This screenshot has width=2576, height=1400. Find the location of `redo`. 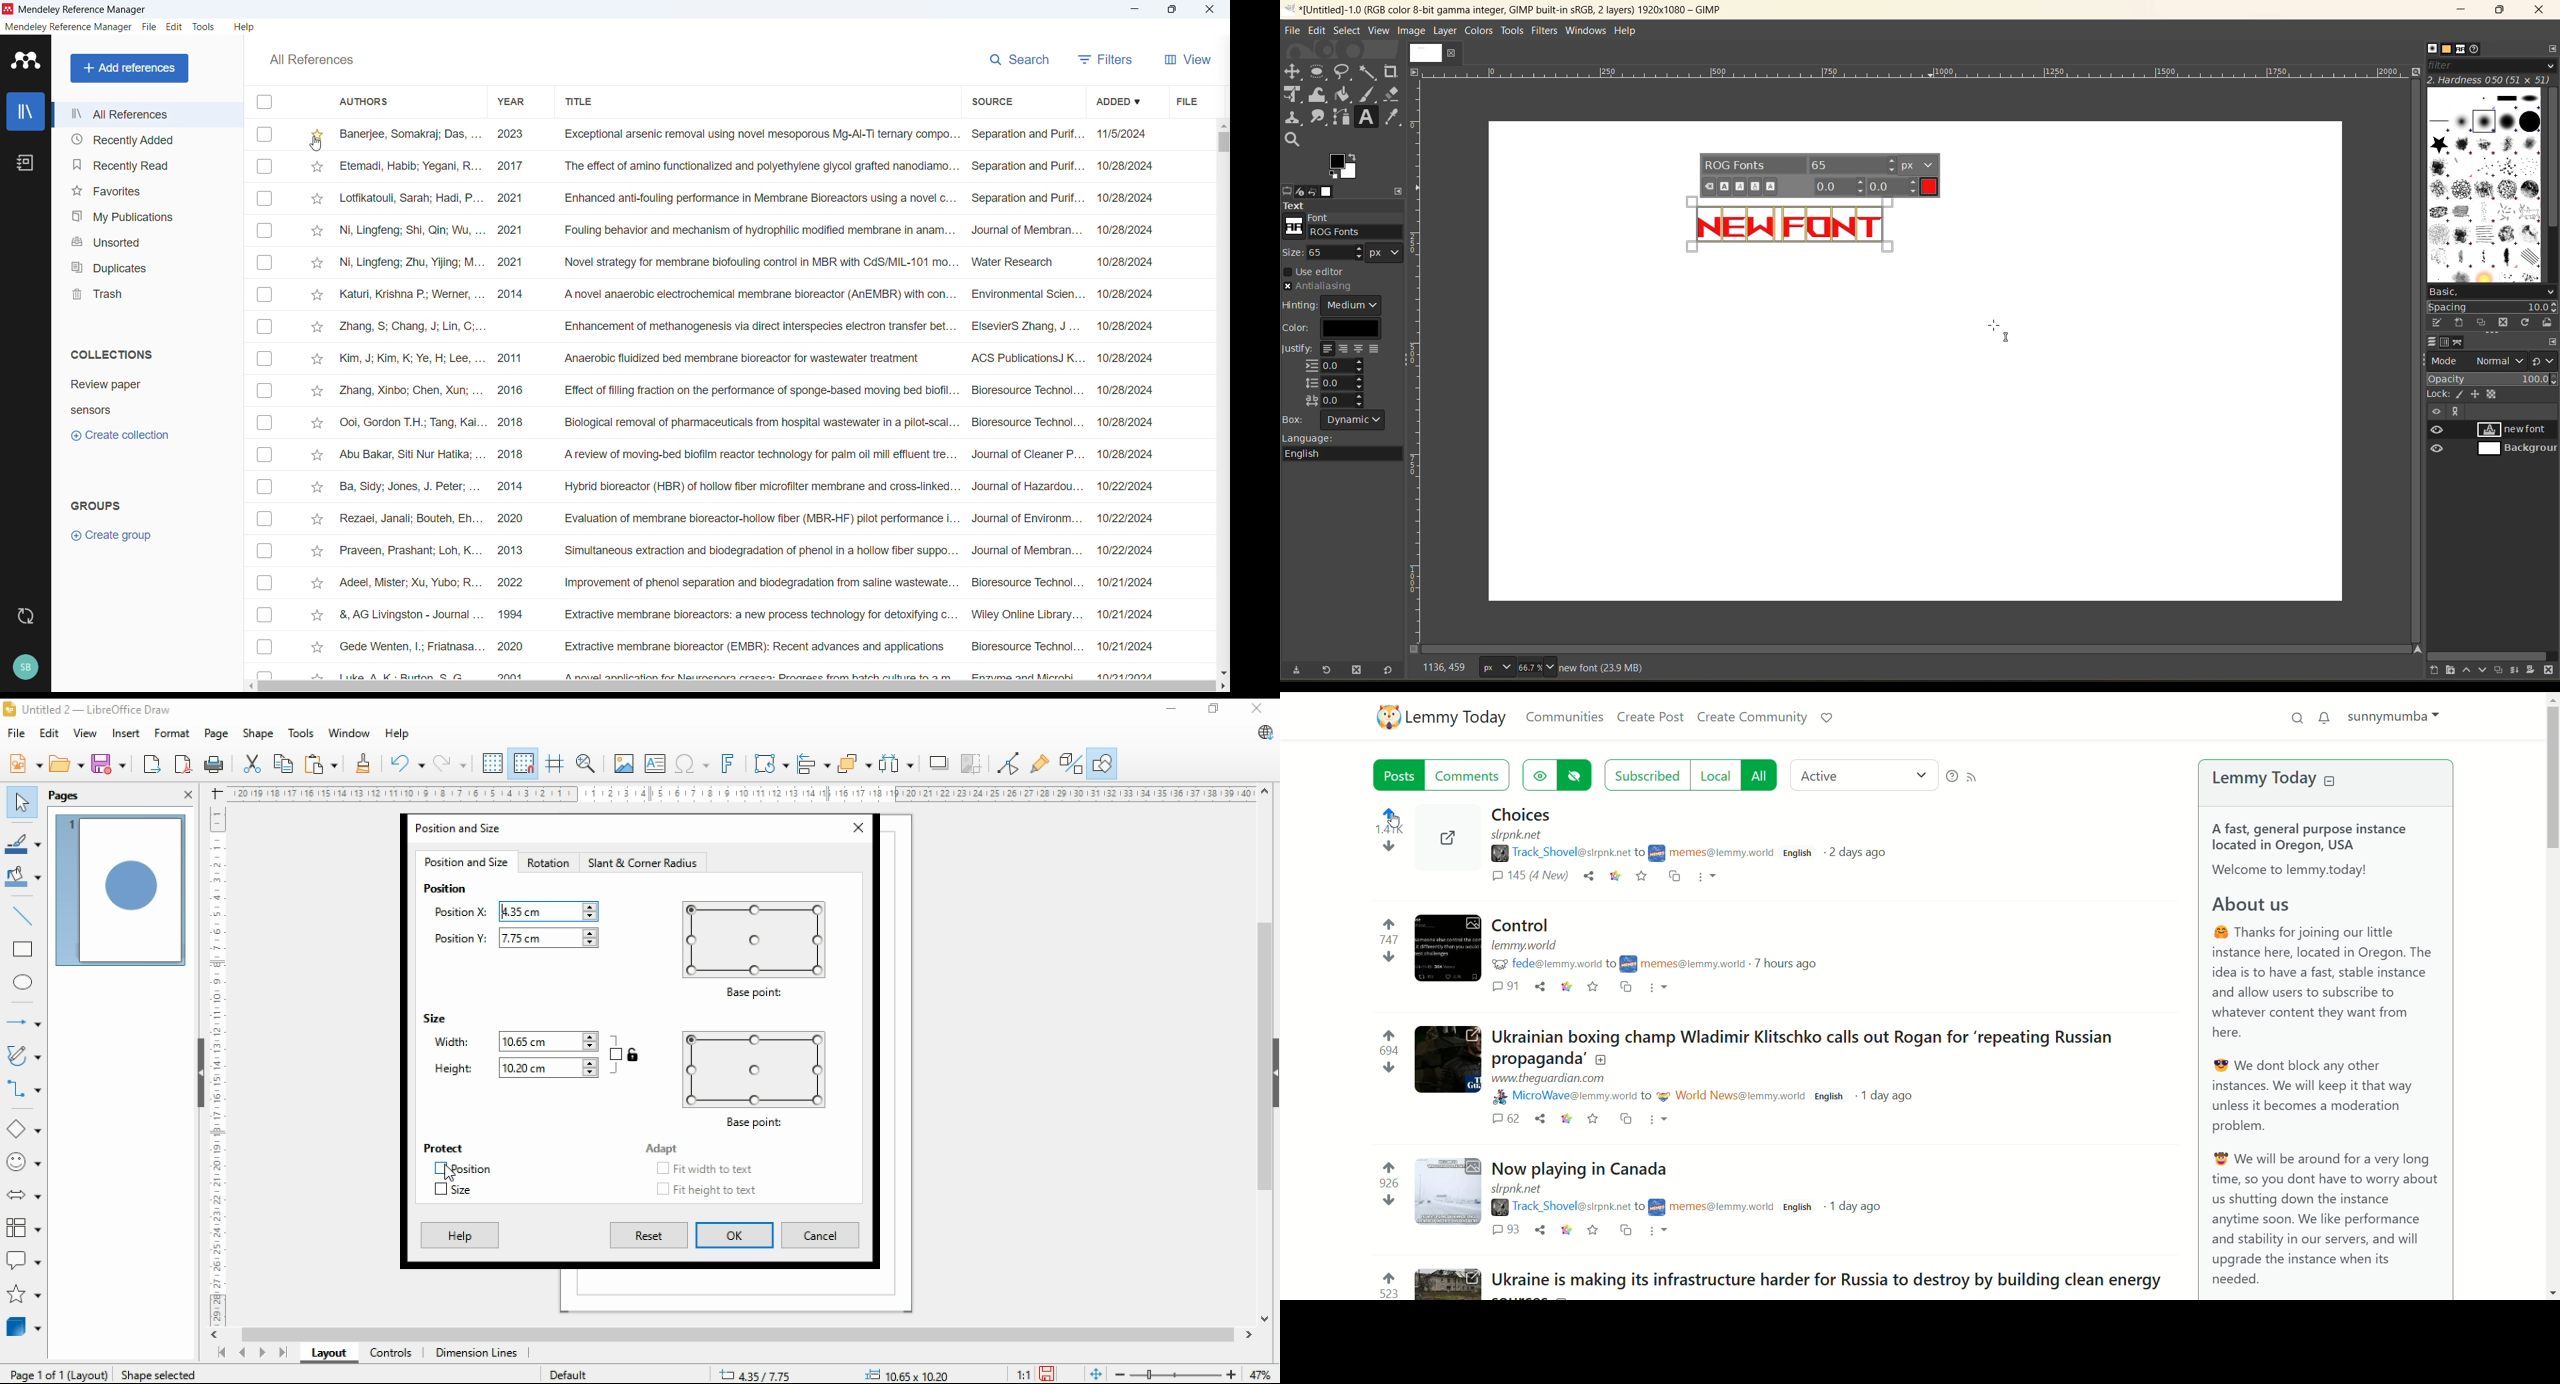

redo is located at coordinates (449, 763).